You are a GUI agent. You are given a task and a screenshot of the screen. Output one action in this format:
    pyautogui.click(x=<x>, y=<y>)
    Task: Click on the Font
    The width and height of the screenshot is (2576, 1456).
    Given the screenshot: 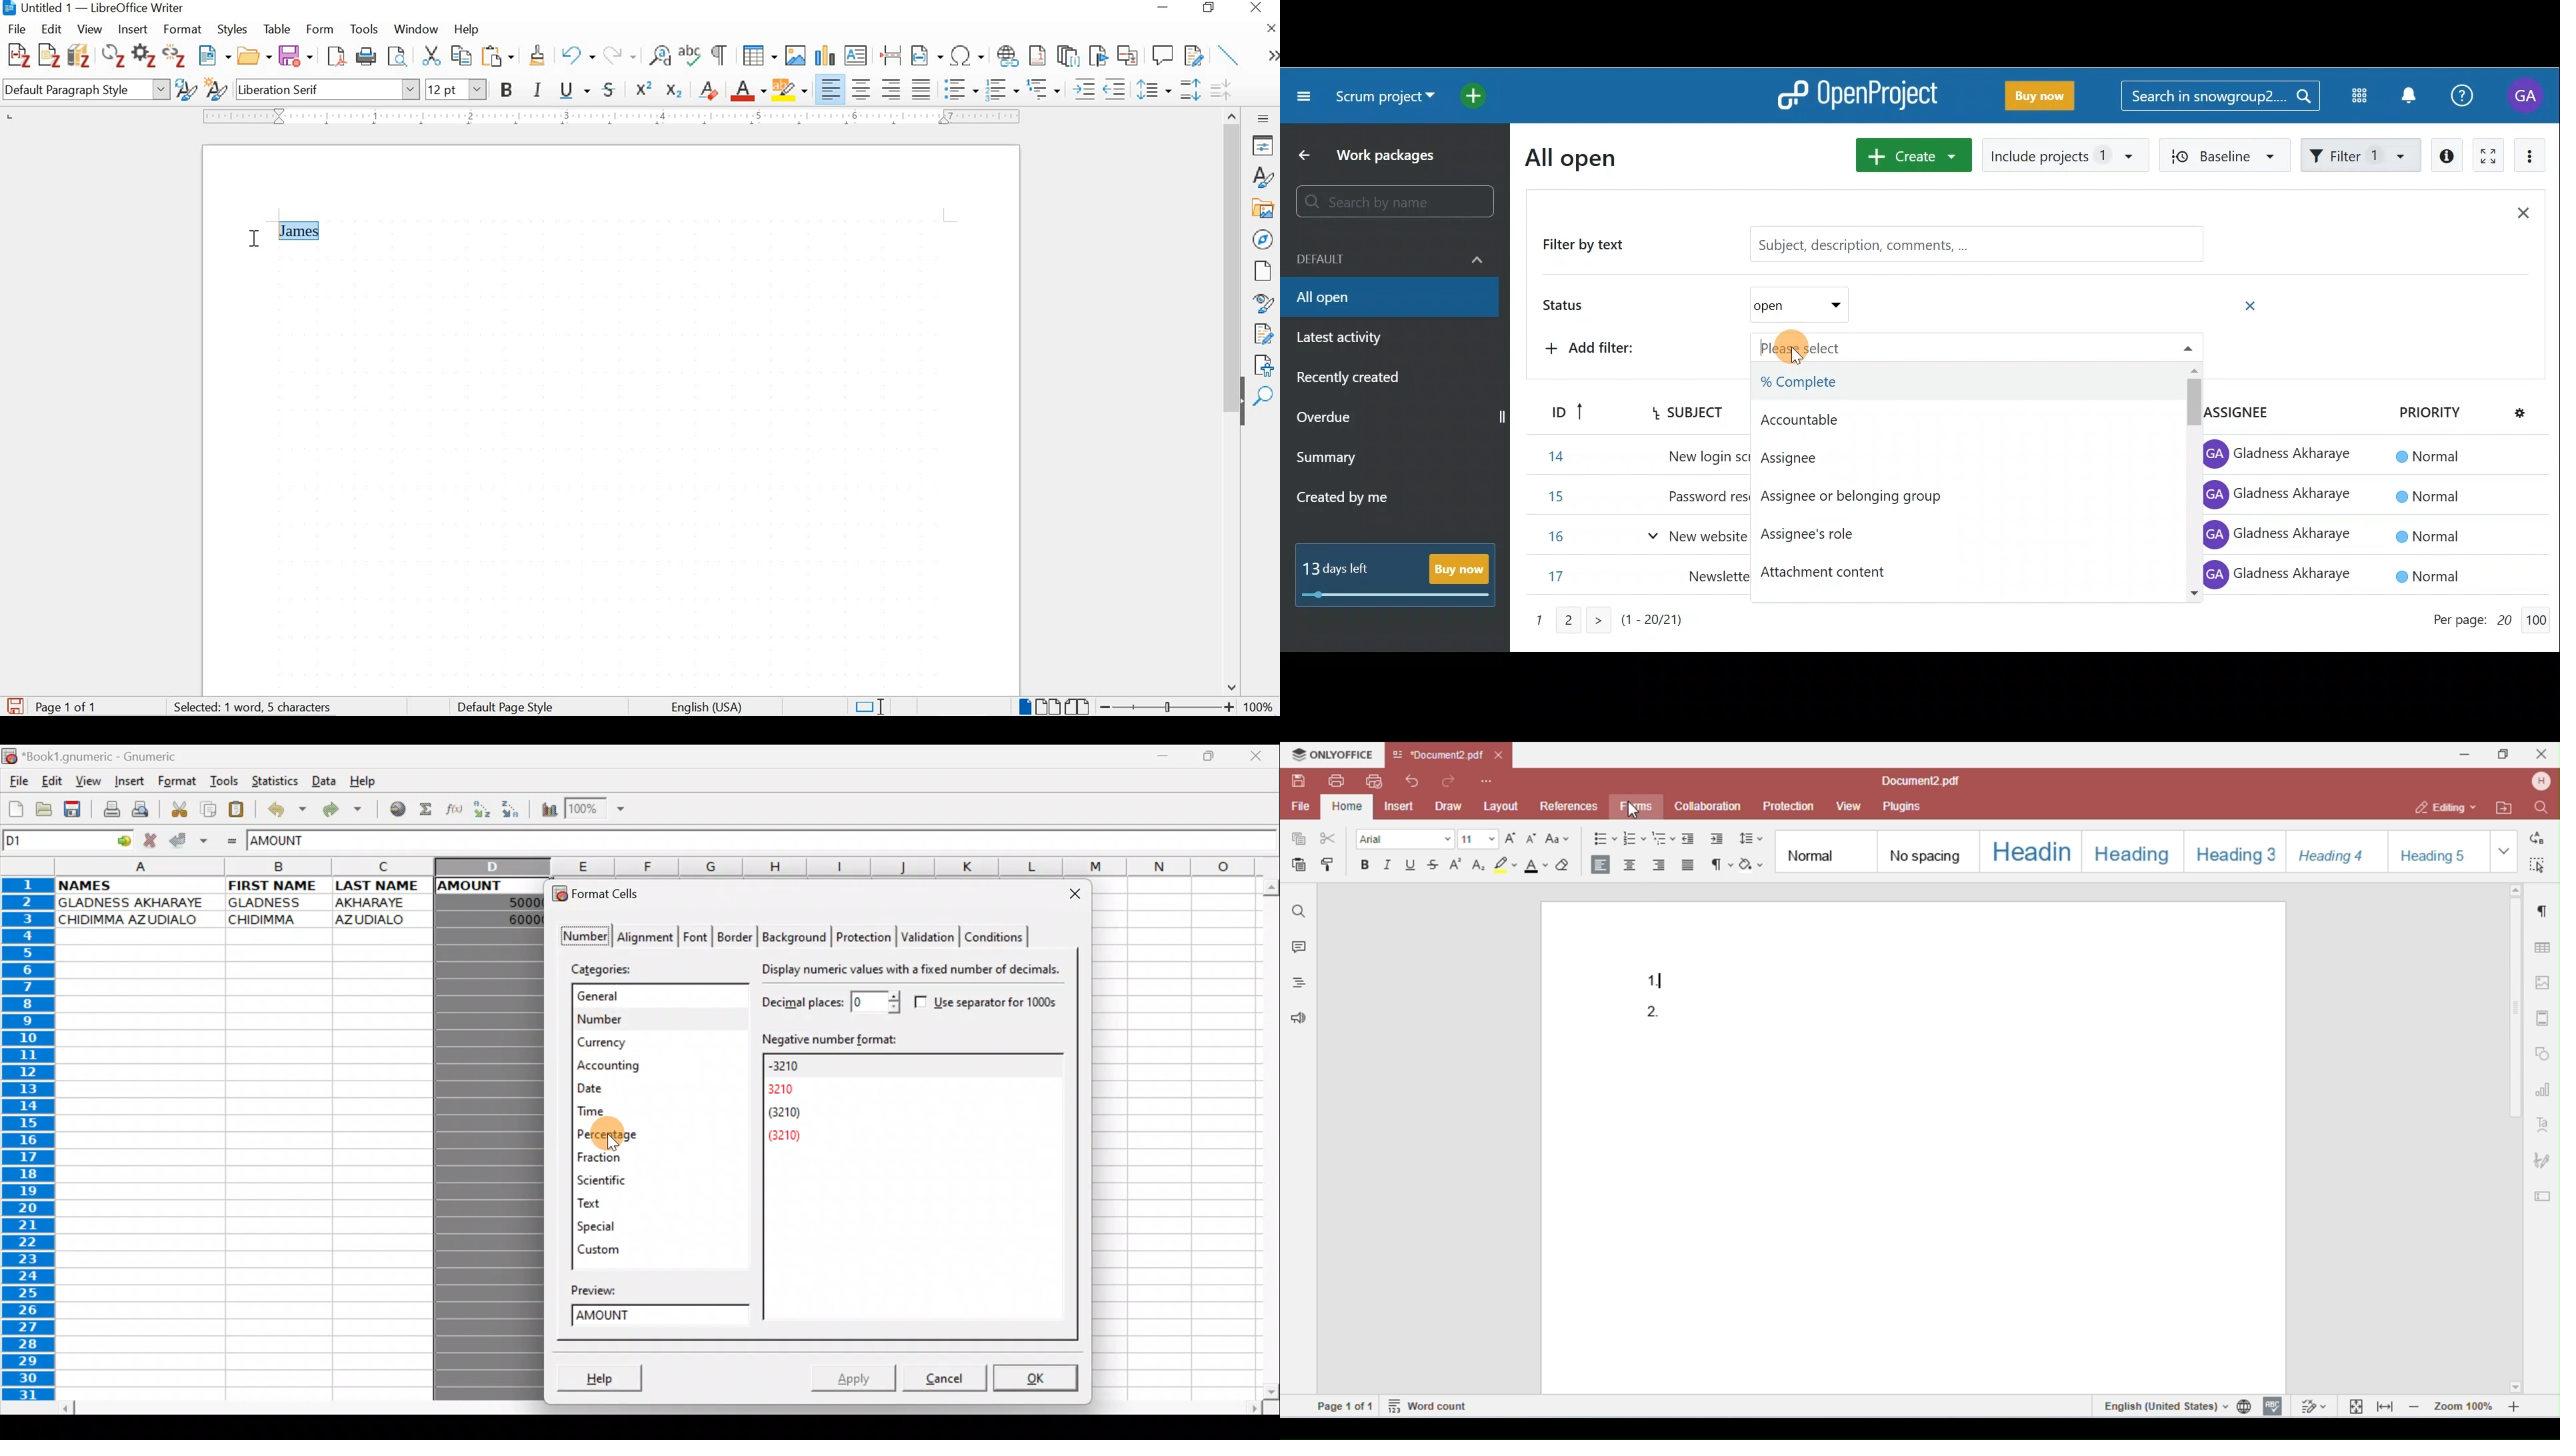 What is the action you would take?
    pyautogui.click(x=697, y=935)
    